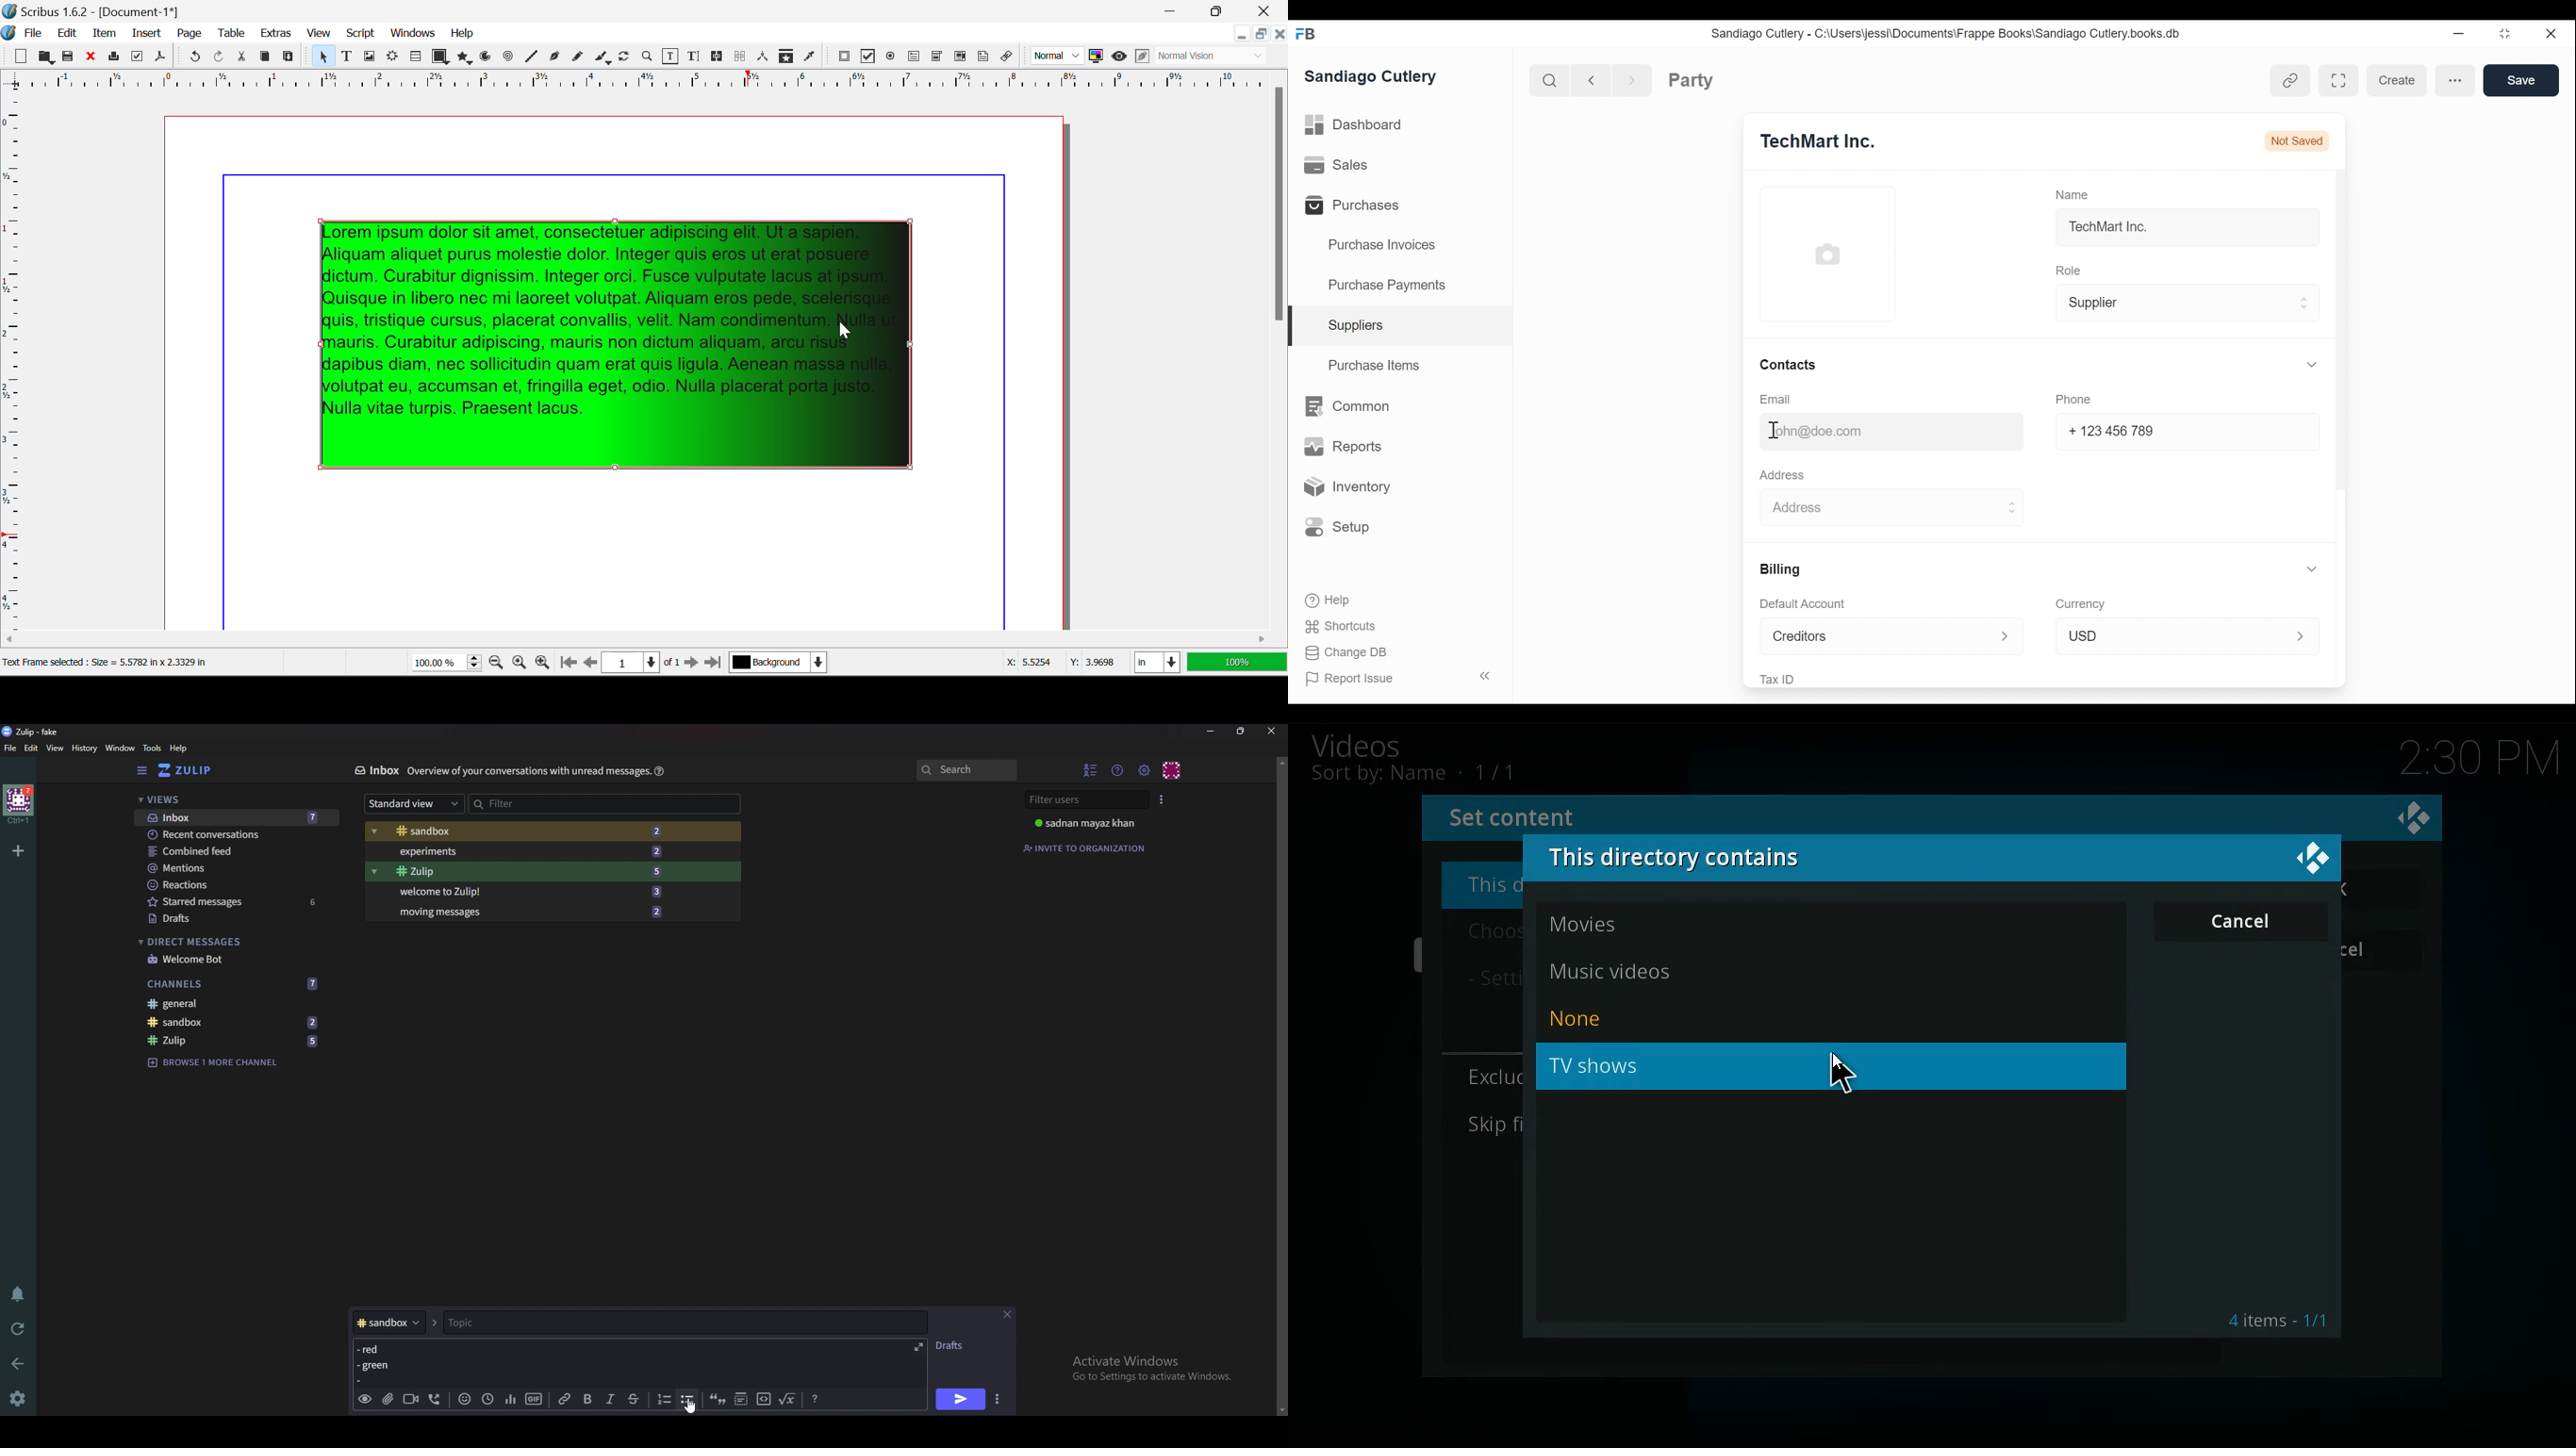 The width and height of the screenshot is (2576, 1456). What do you see at coordinates (2460, 34) in the screenshot?
I see `minimize` at bounding box center [2460, 34].